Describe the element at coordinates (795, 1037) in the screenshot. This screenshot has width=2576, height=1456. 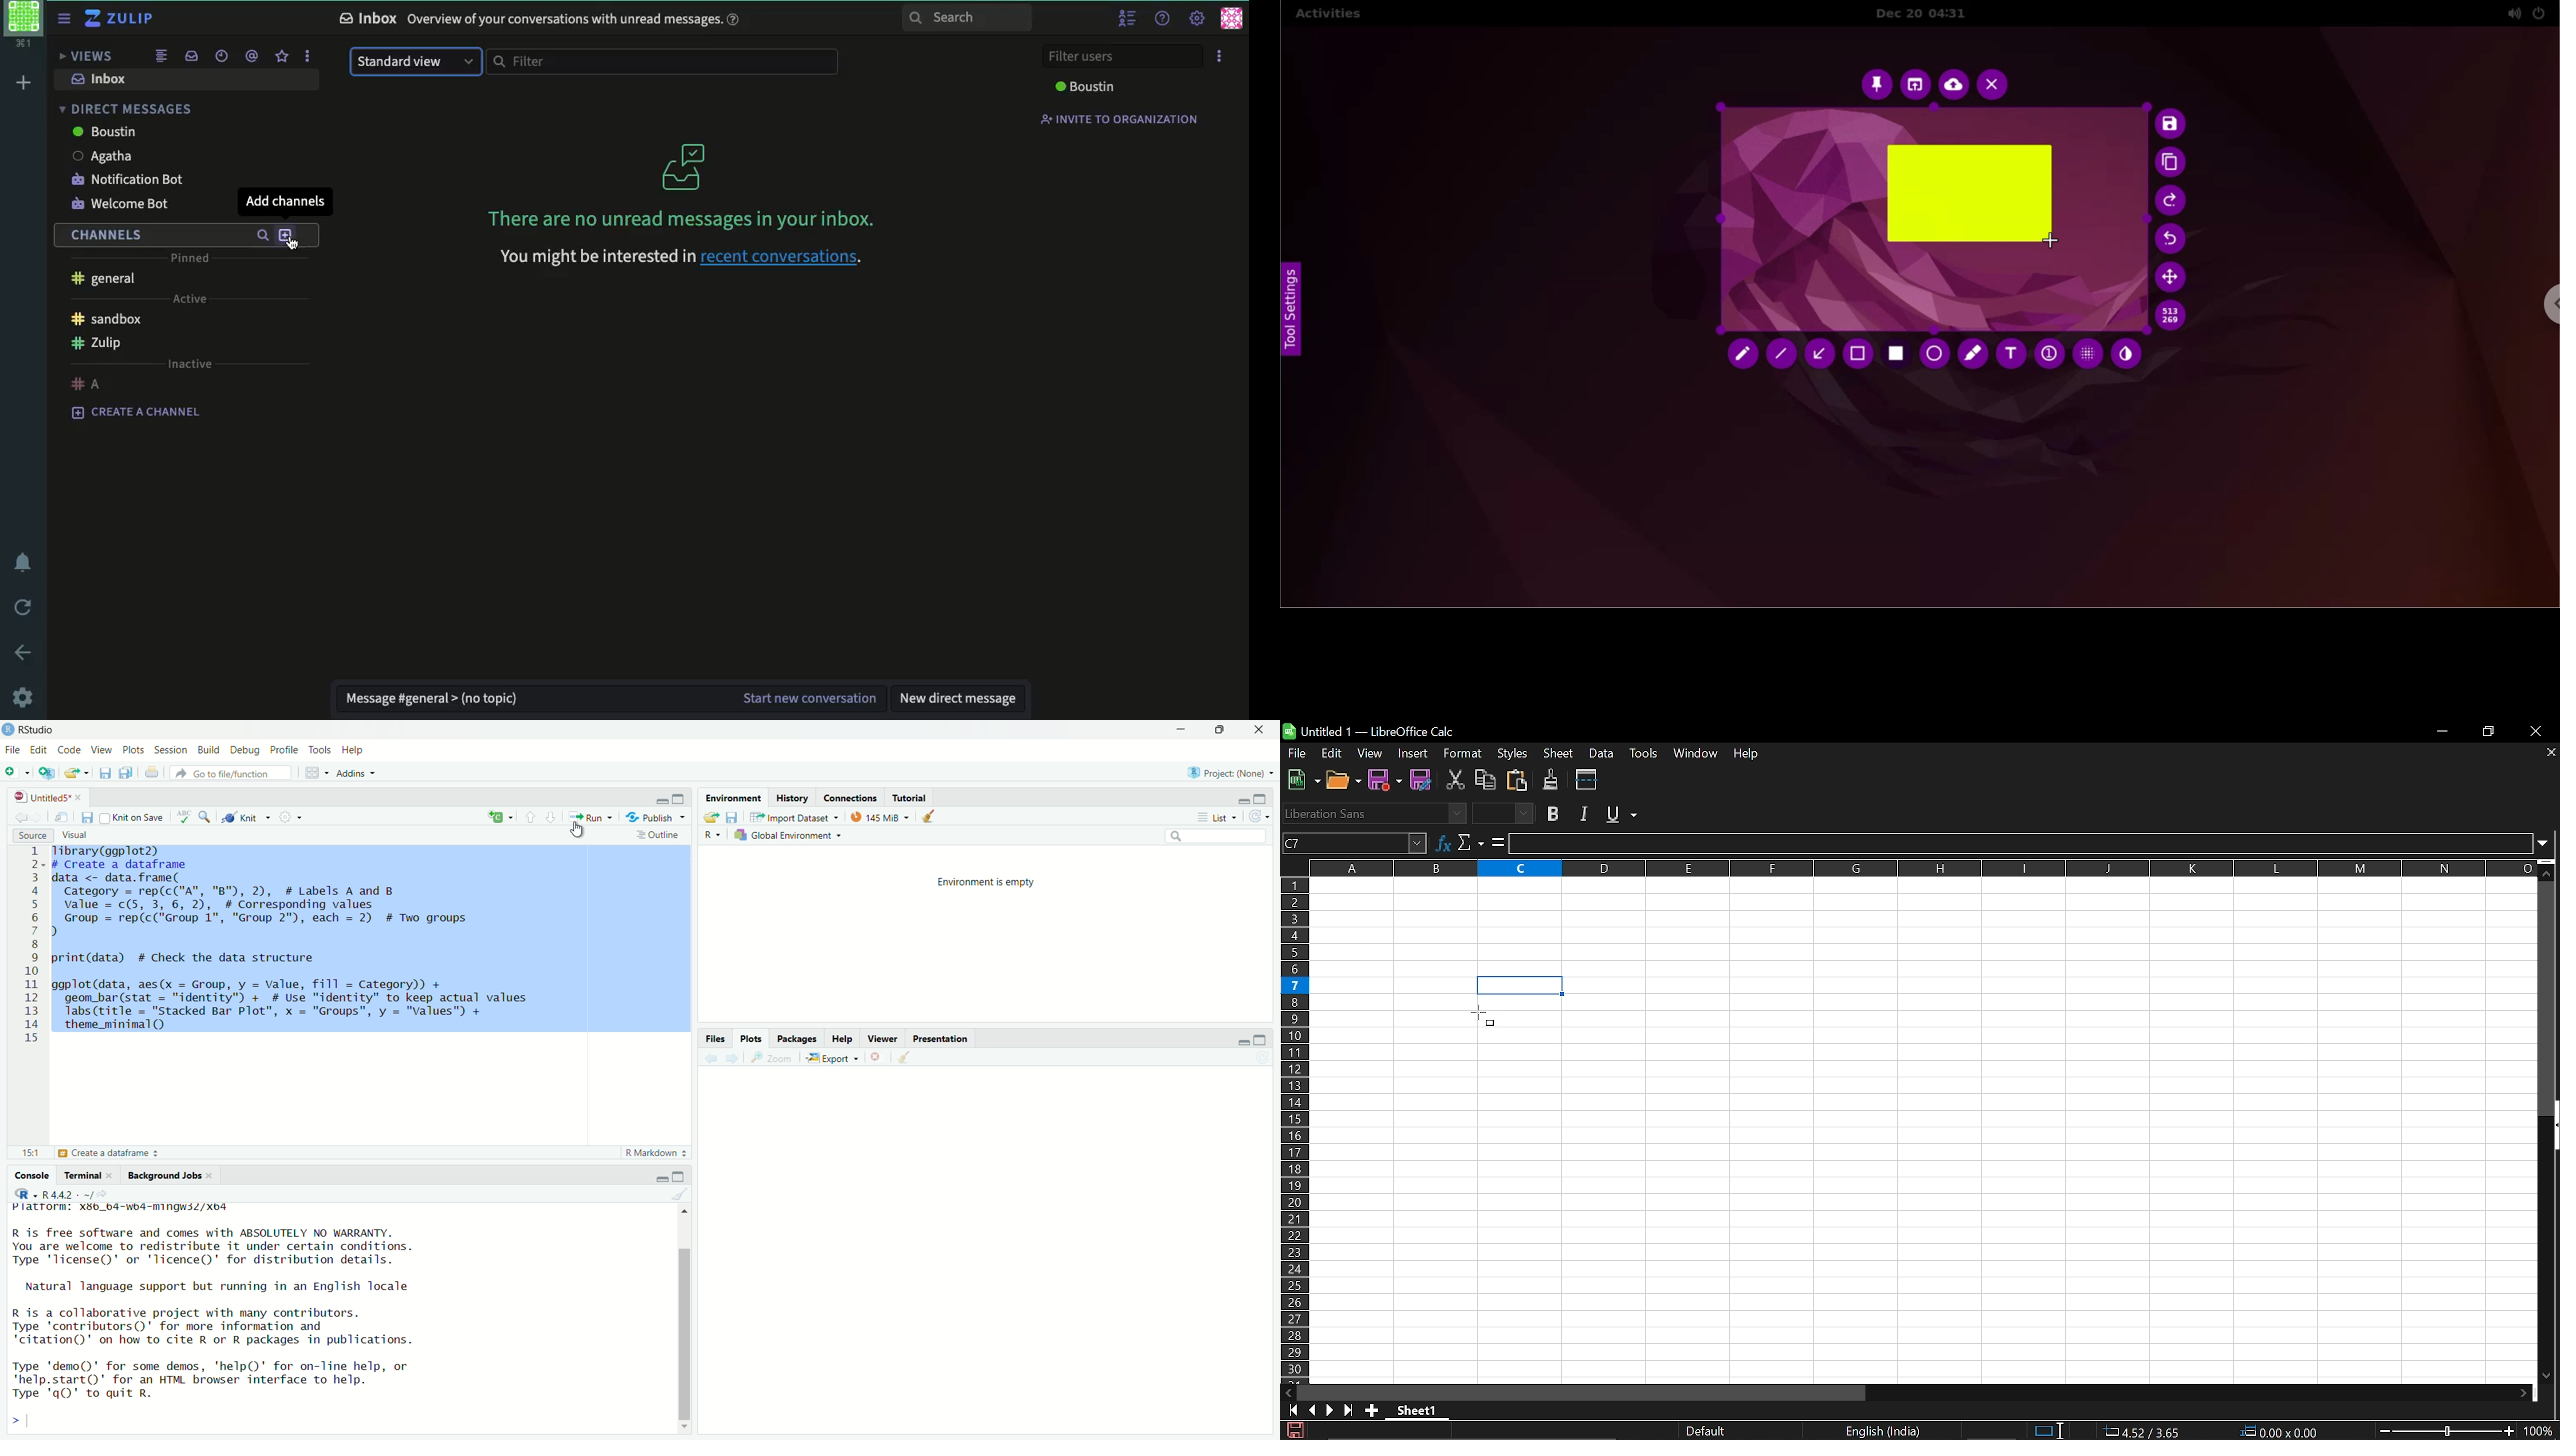
I see `Packages` at that location.